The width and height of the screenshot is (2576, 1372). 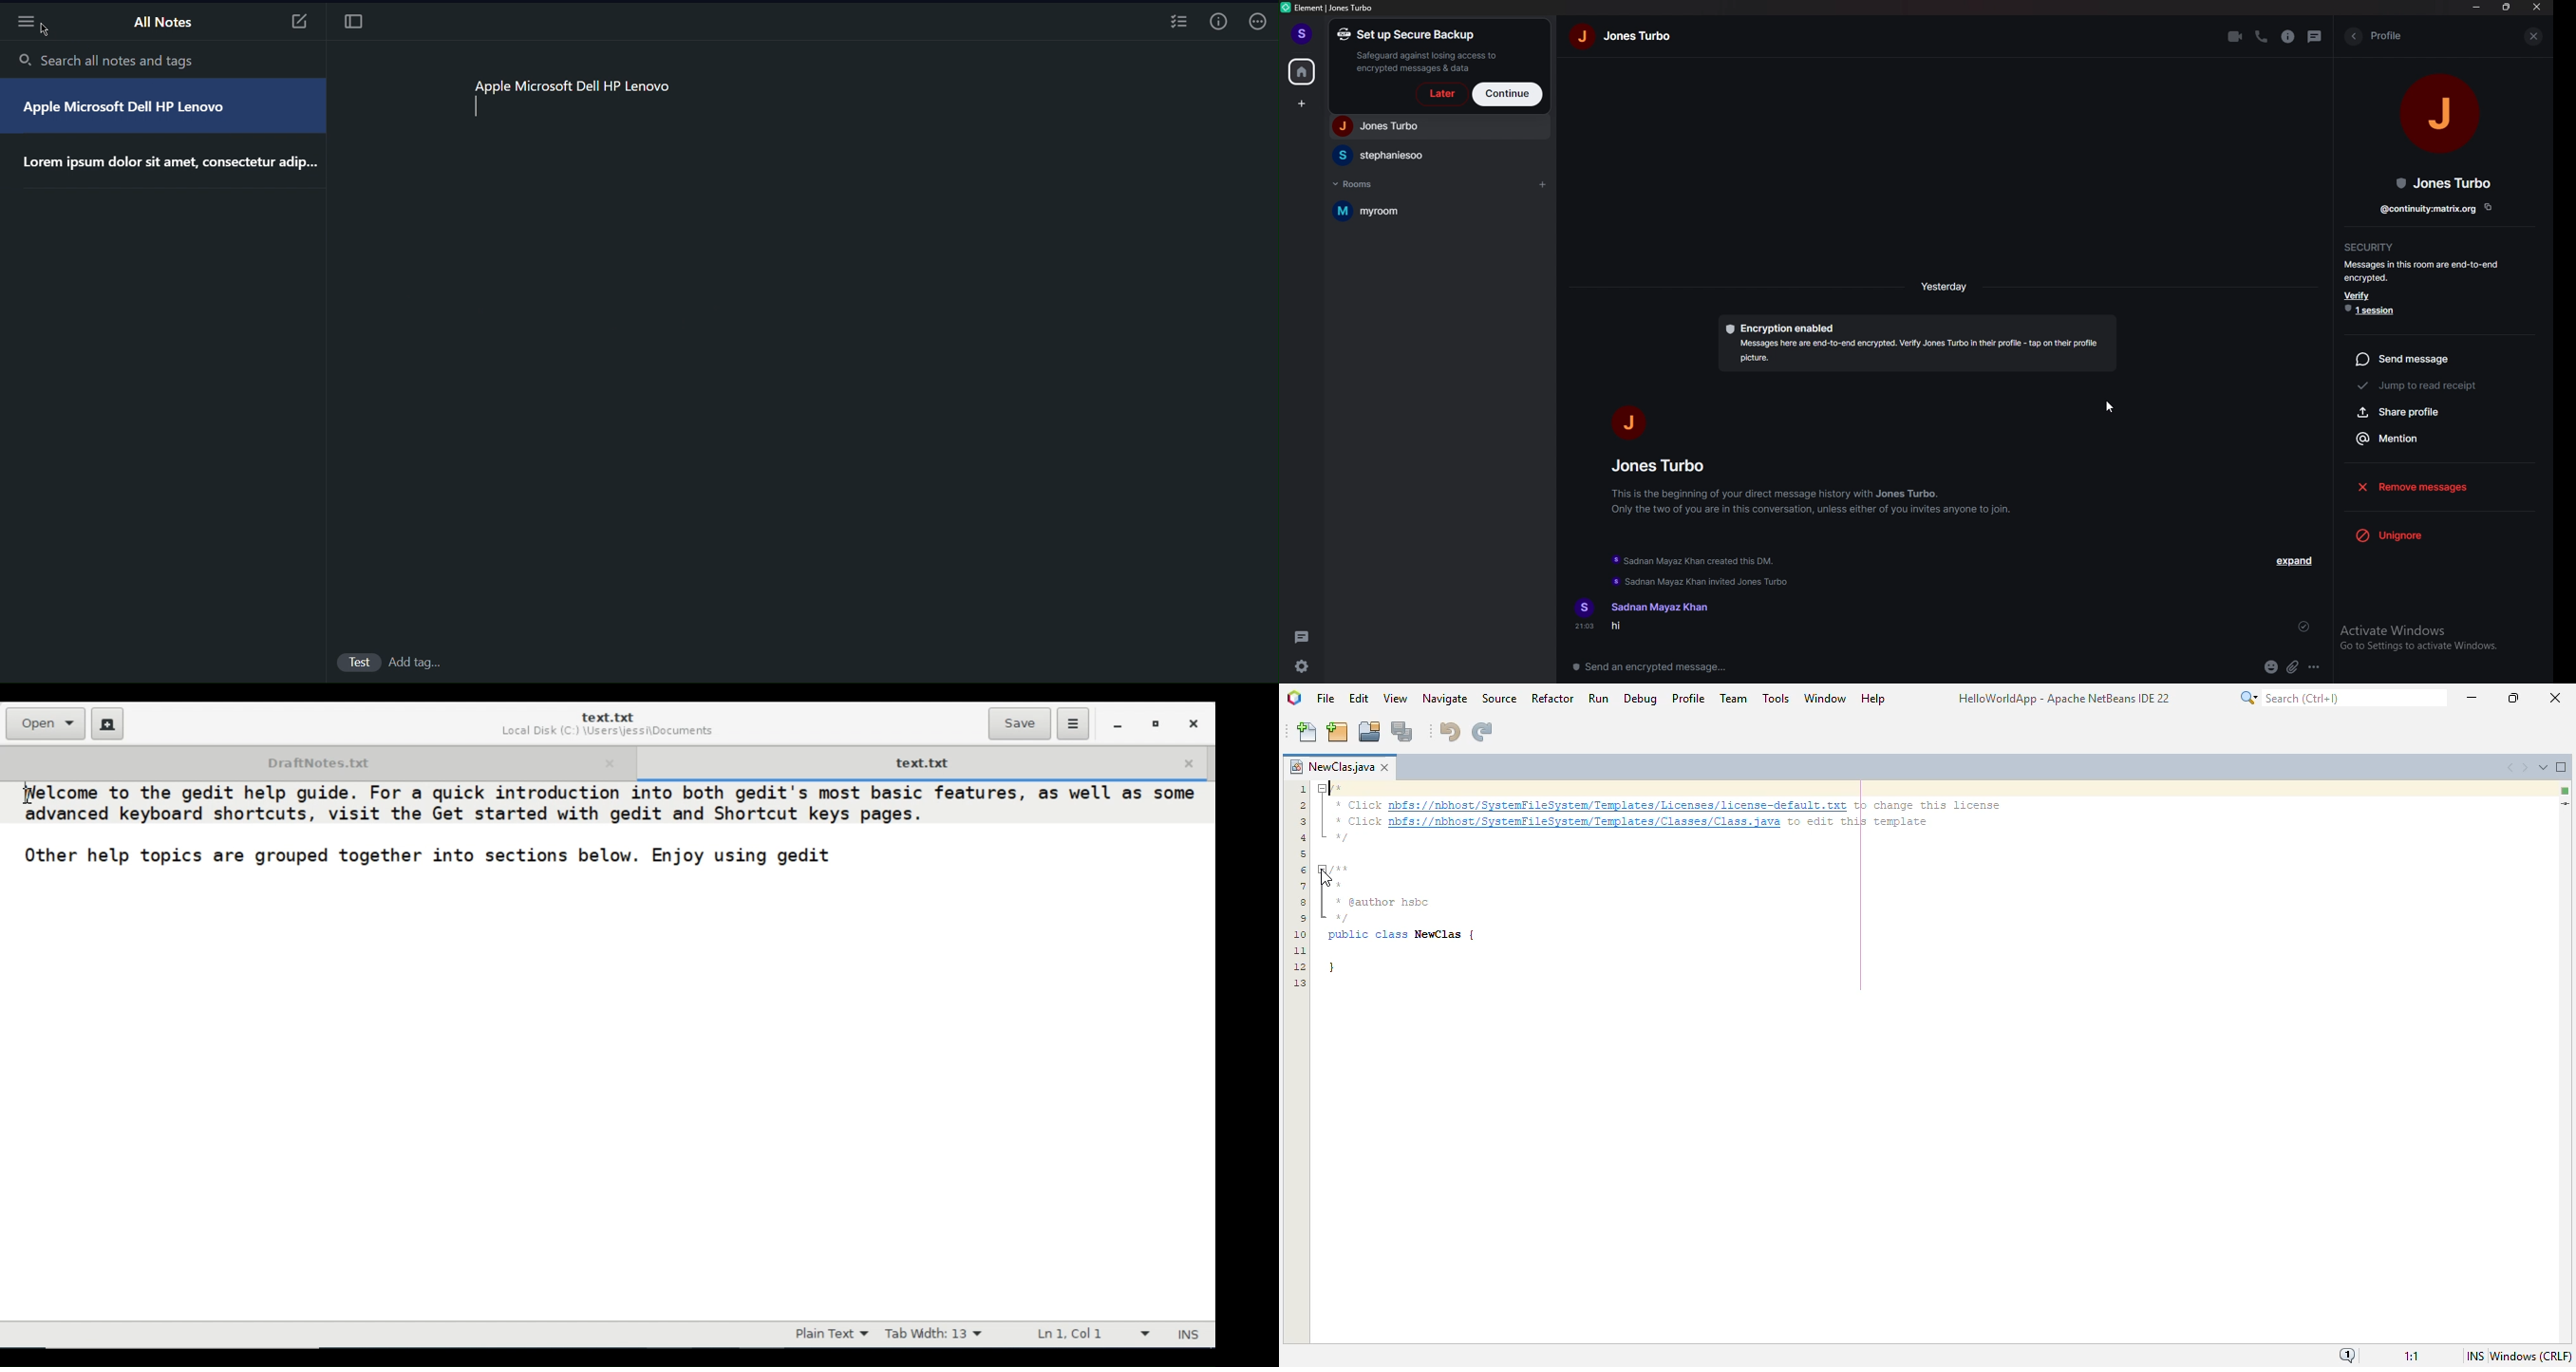 What do you see at coordinates (357, 19) in the screenshot?
I see `Focus Mode` at bounding box center [357, 19].